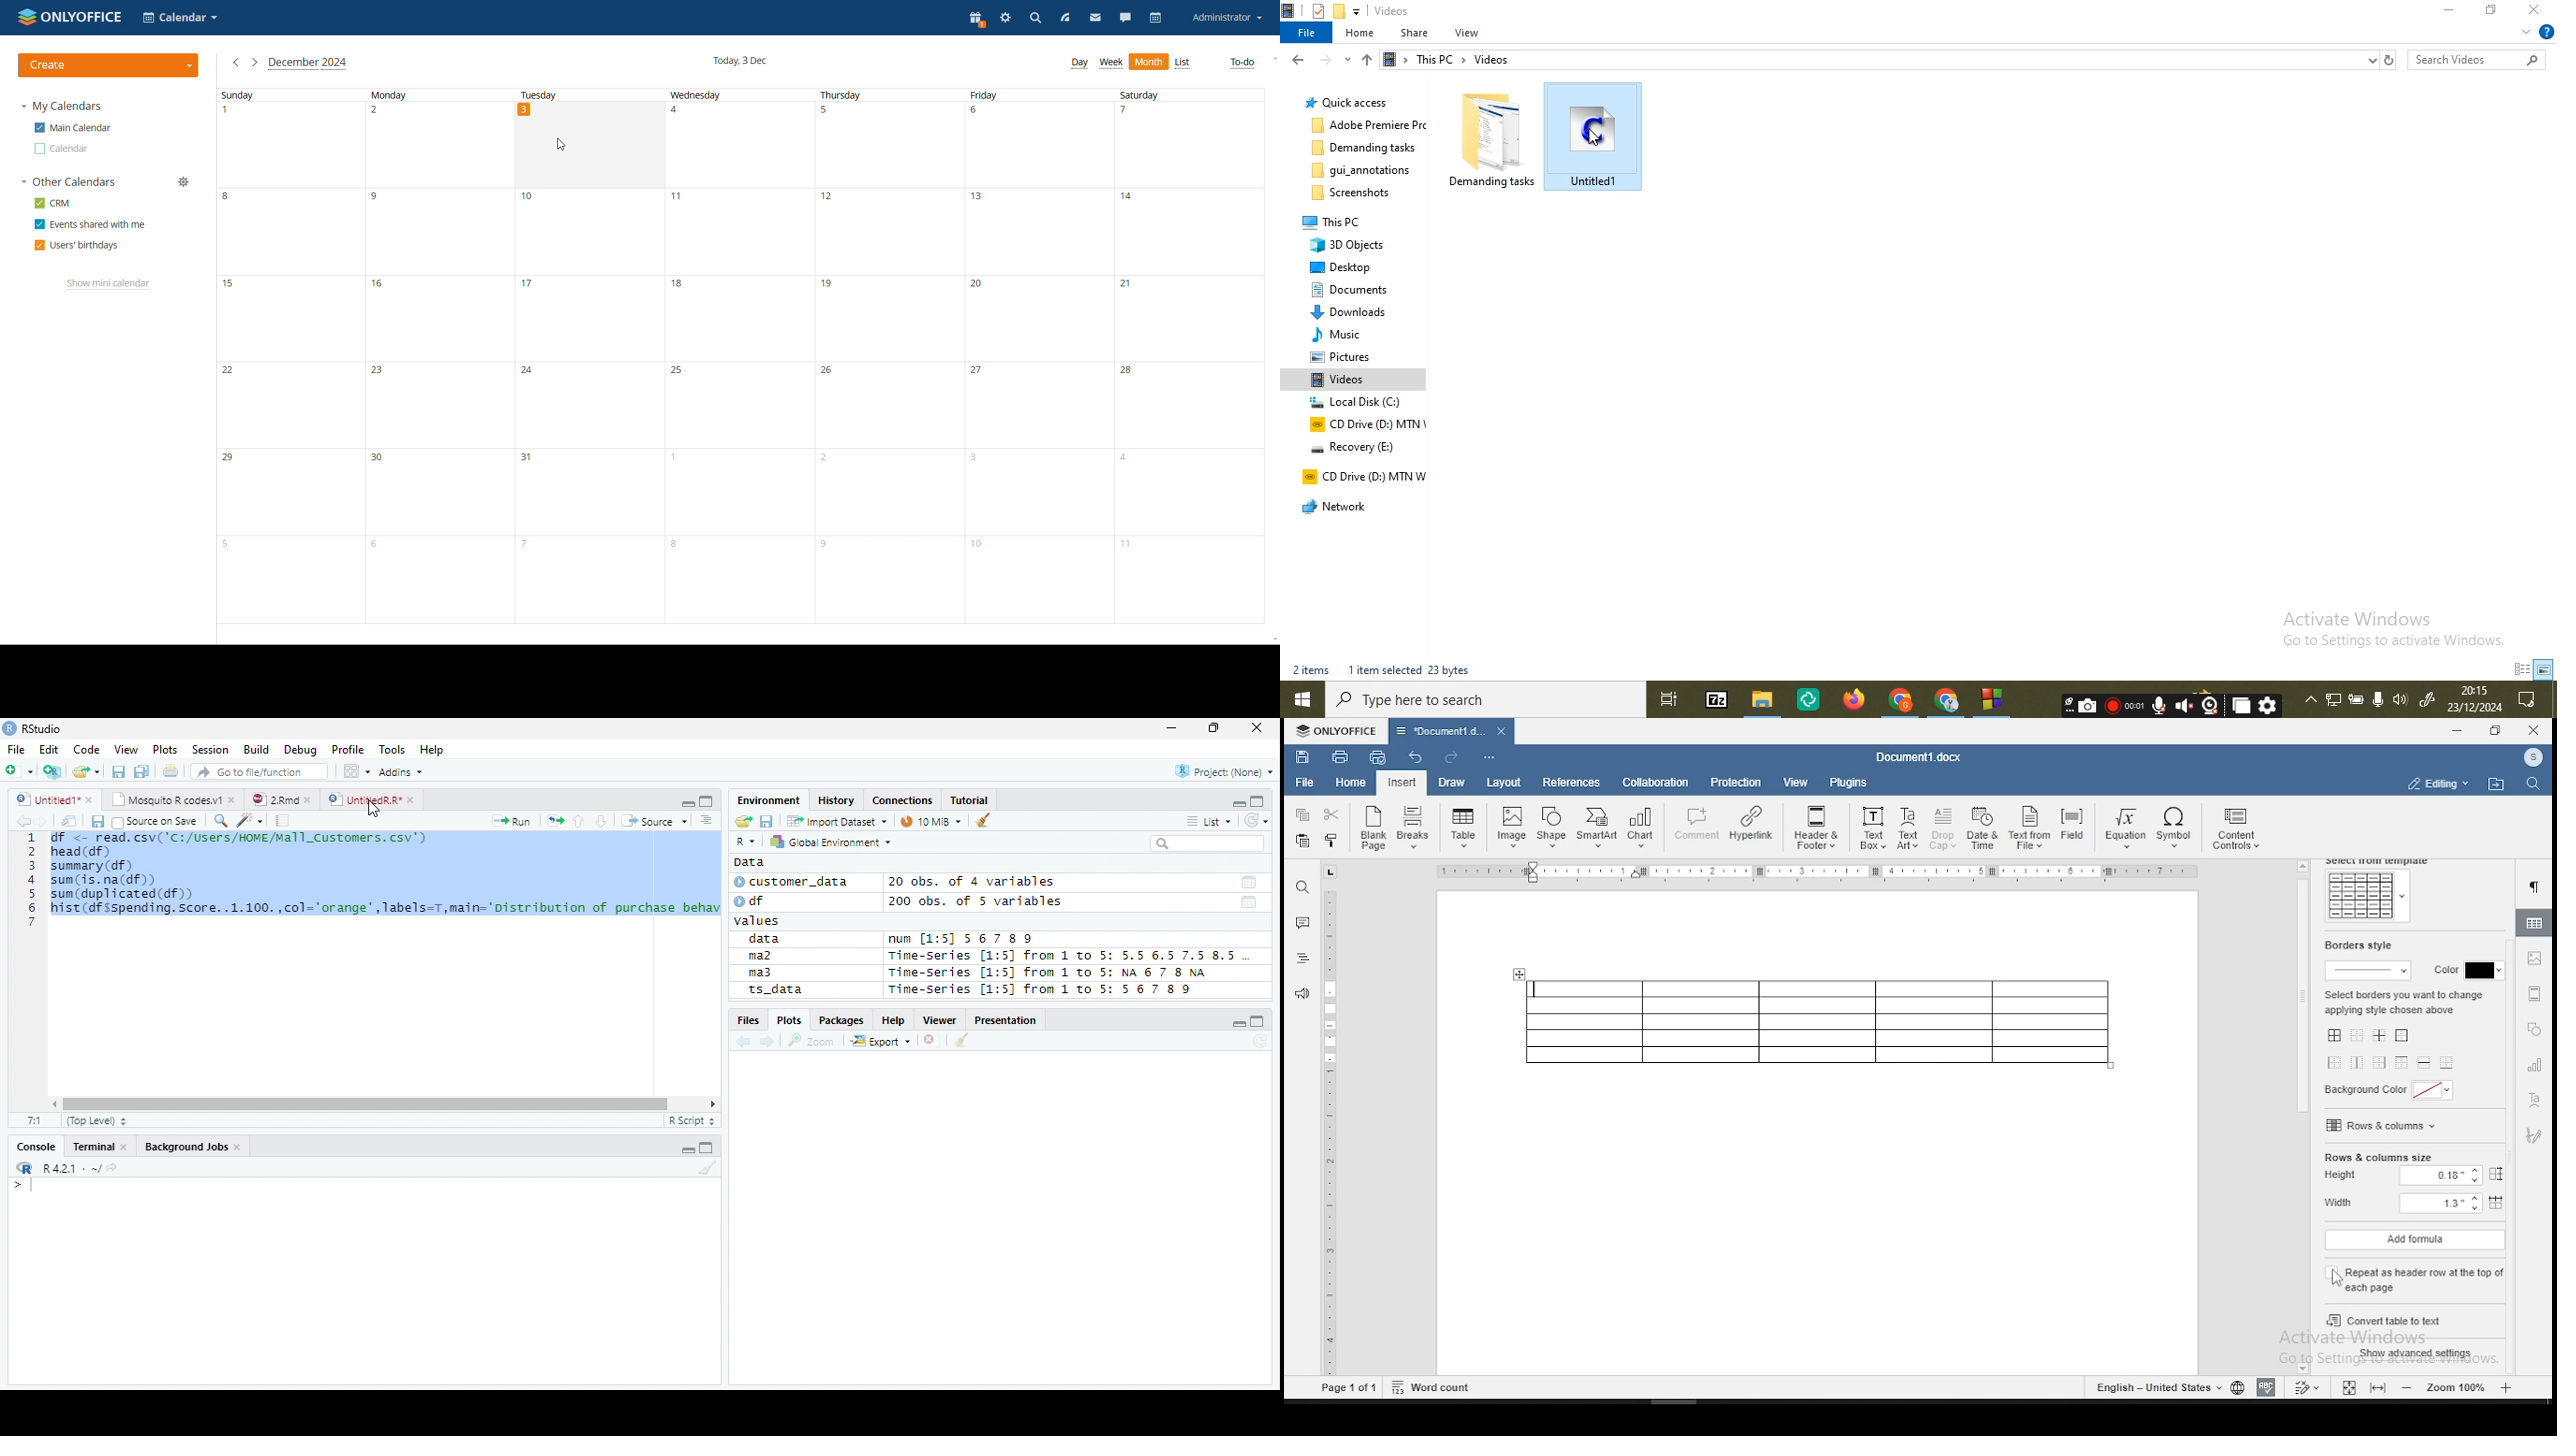  Describe the element at coordinates (2405, 1036) in the screenshot. I see `outer border only` at that location.